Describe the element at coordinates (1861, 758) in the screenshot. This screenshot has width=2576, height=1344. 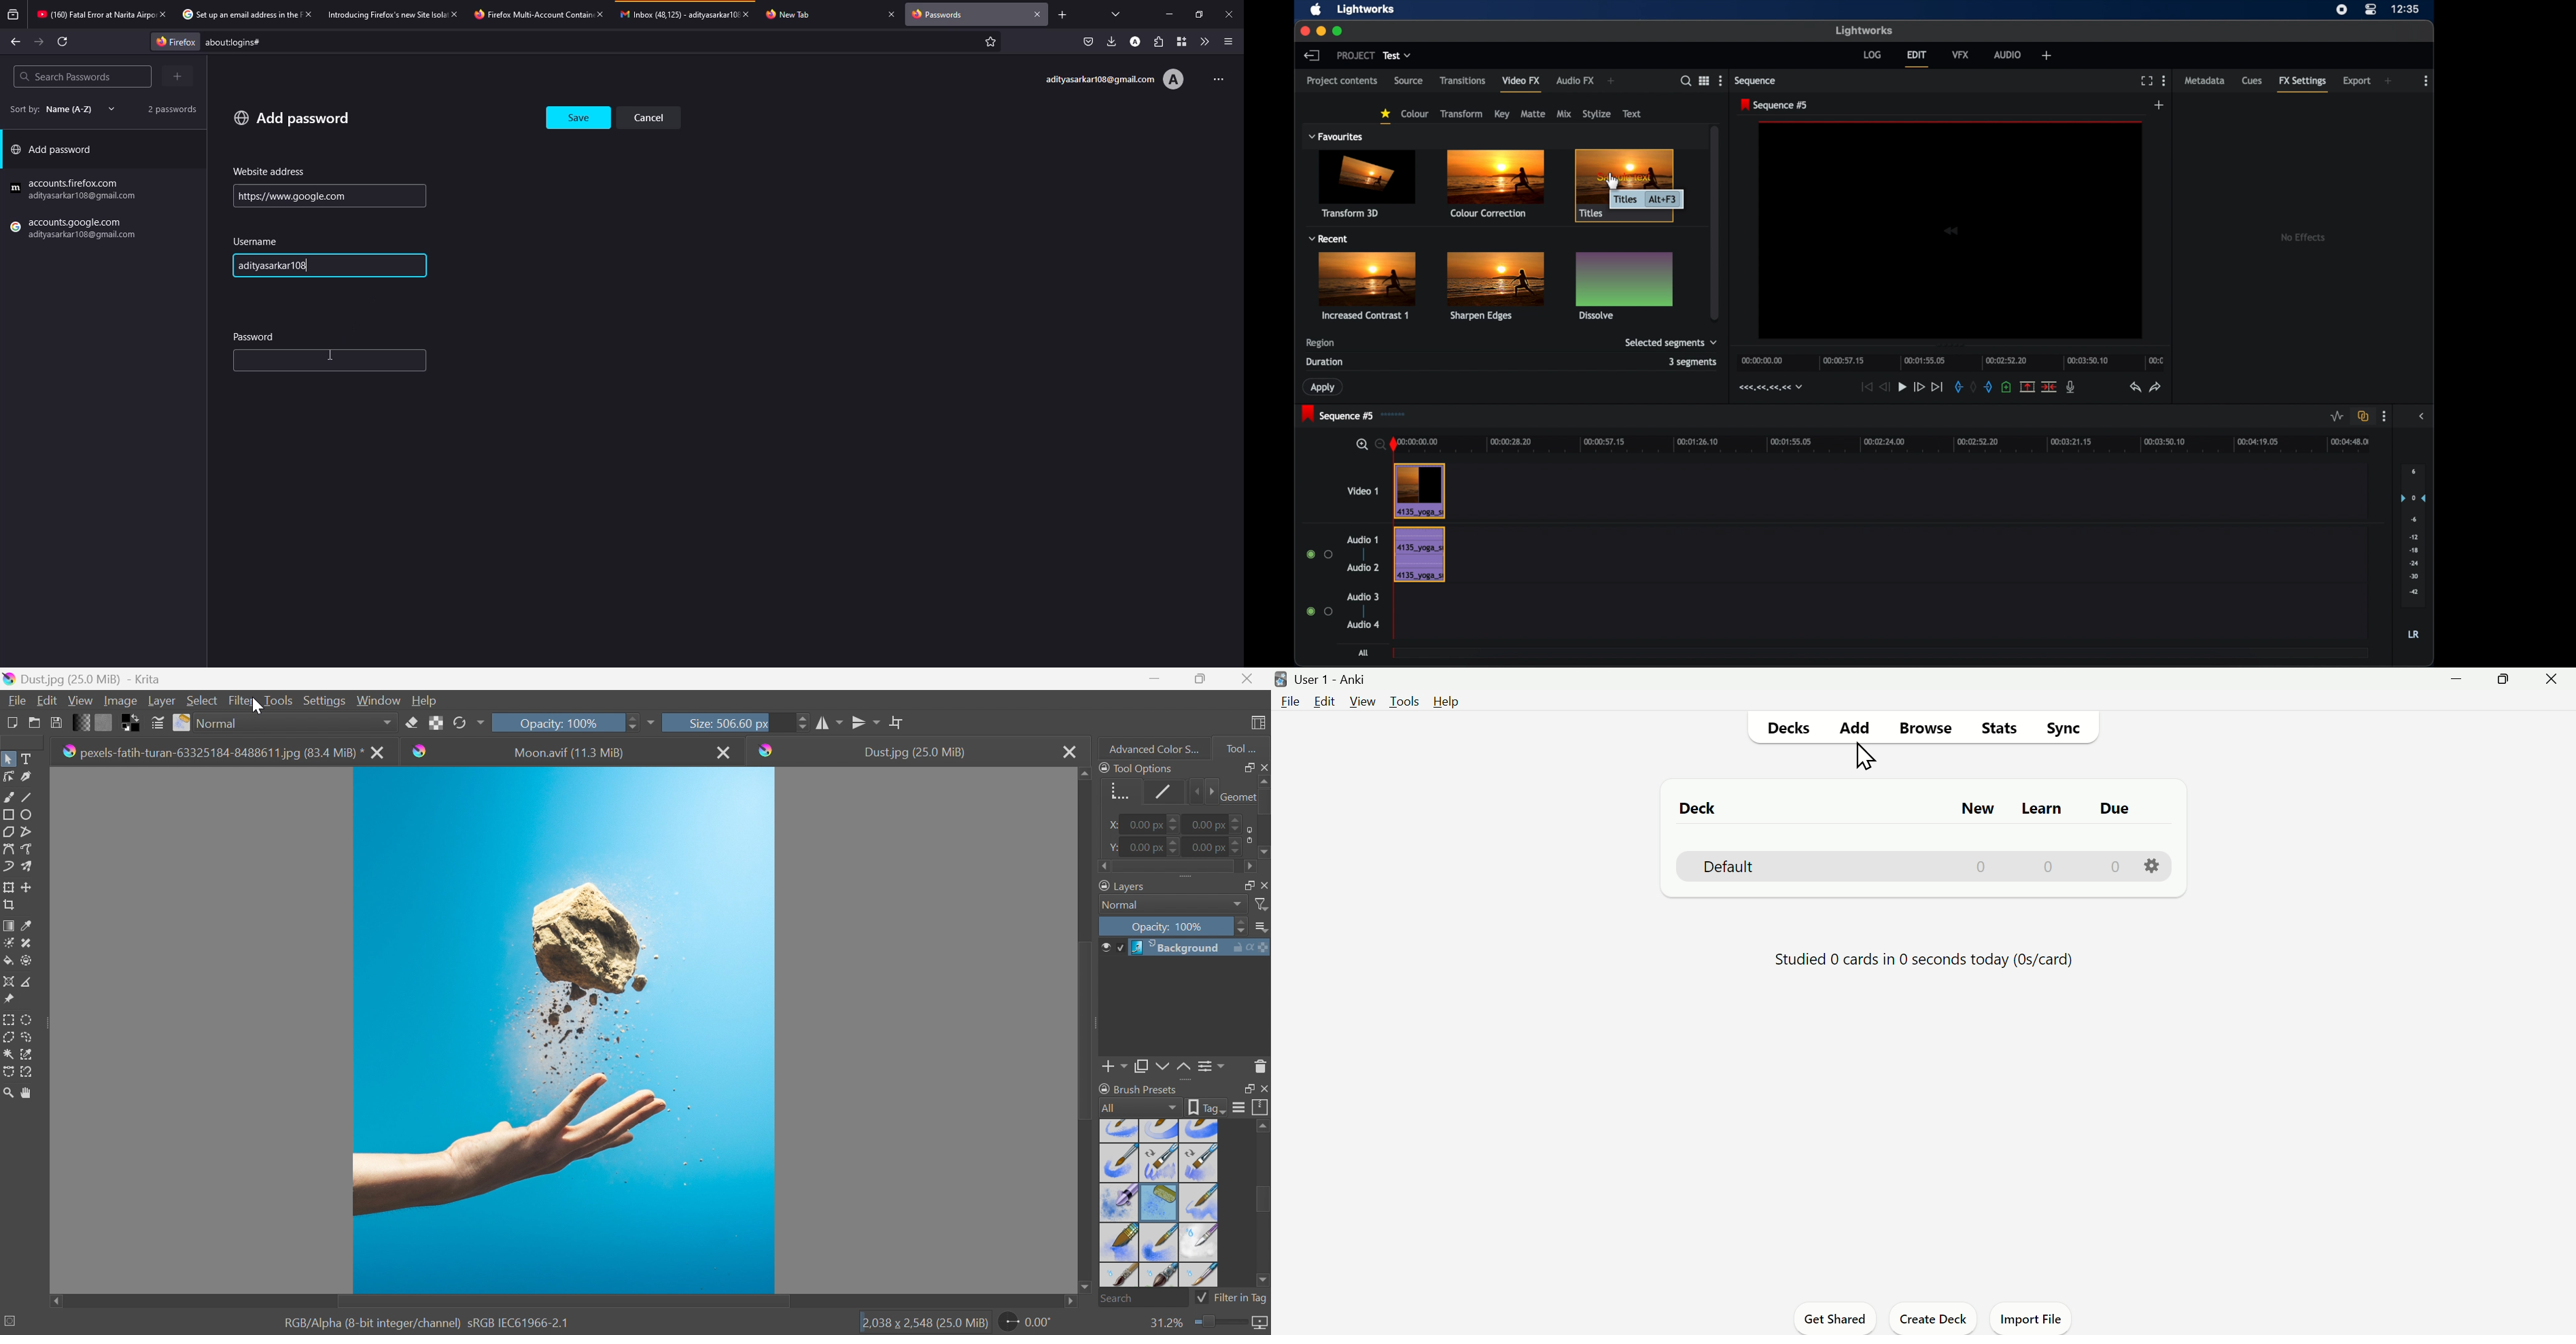
I see `Cursor` at that location.